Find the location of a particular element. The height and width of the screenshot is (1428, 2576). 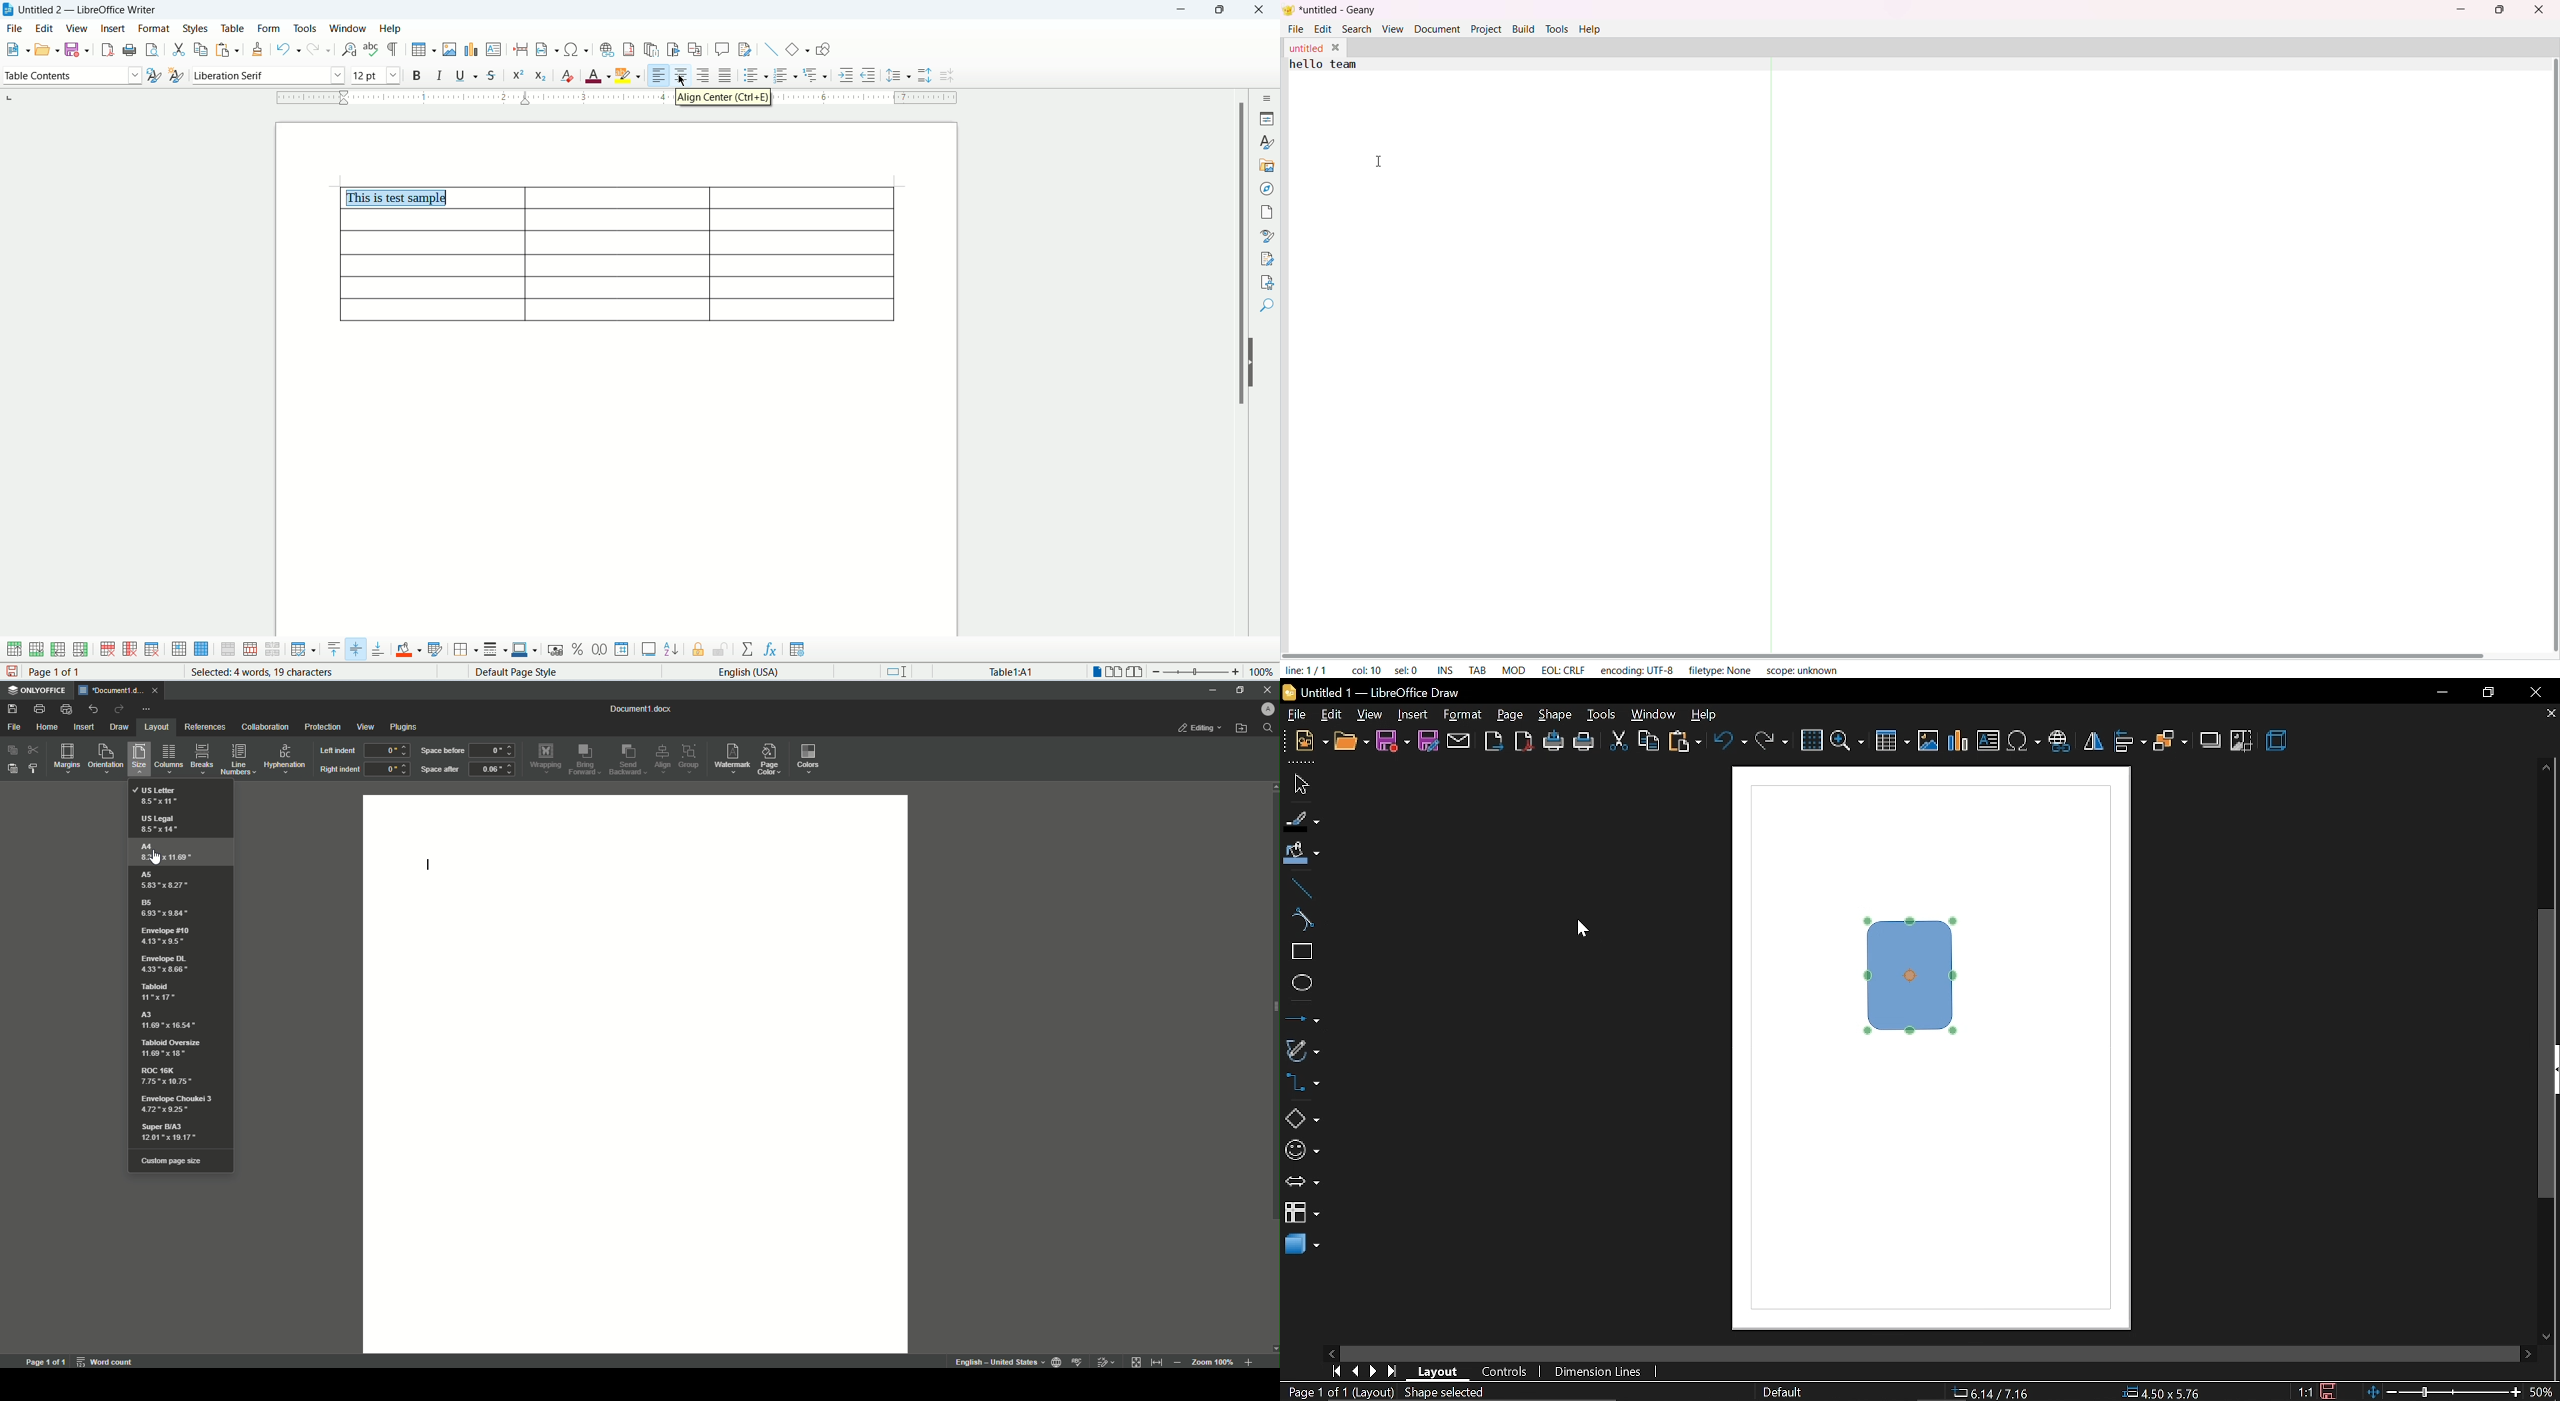

Wrapping is located at coordinates (545, 757).